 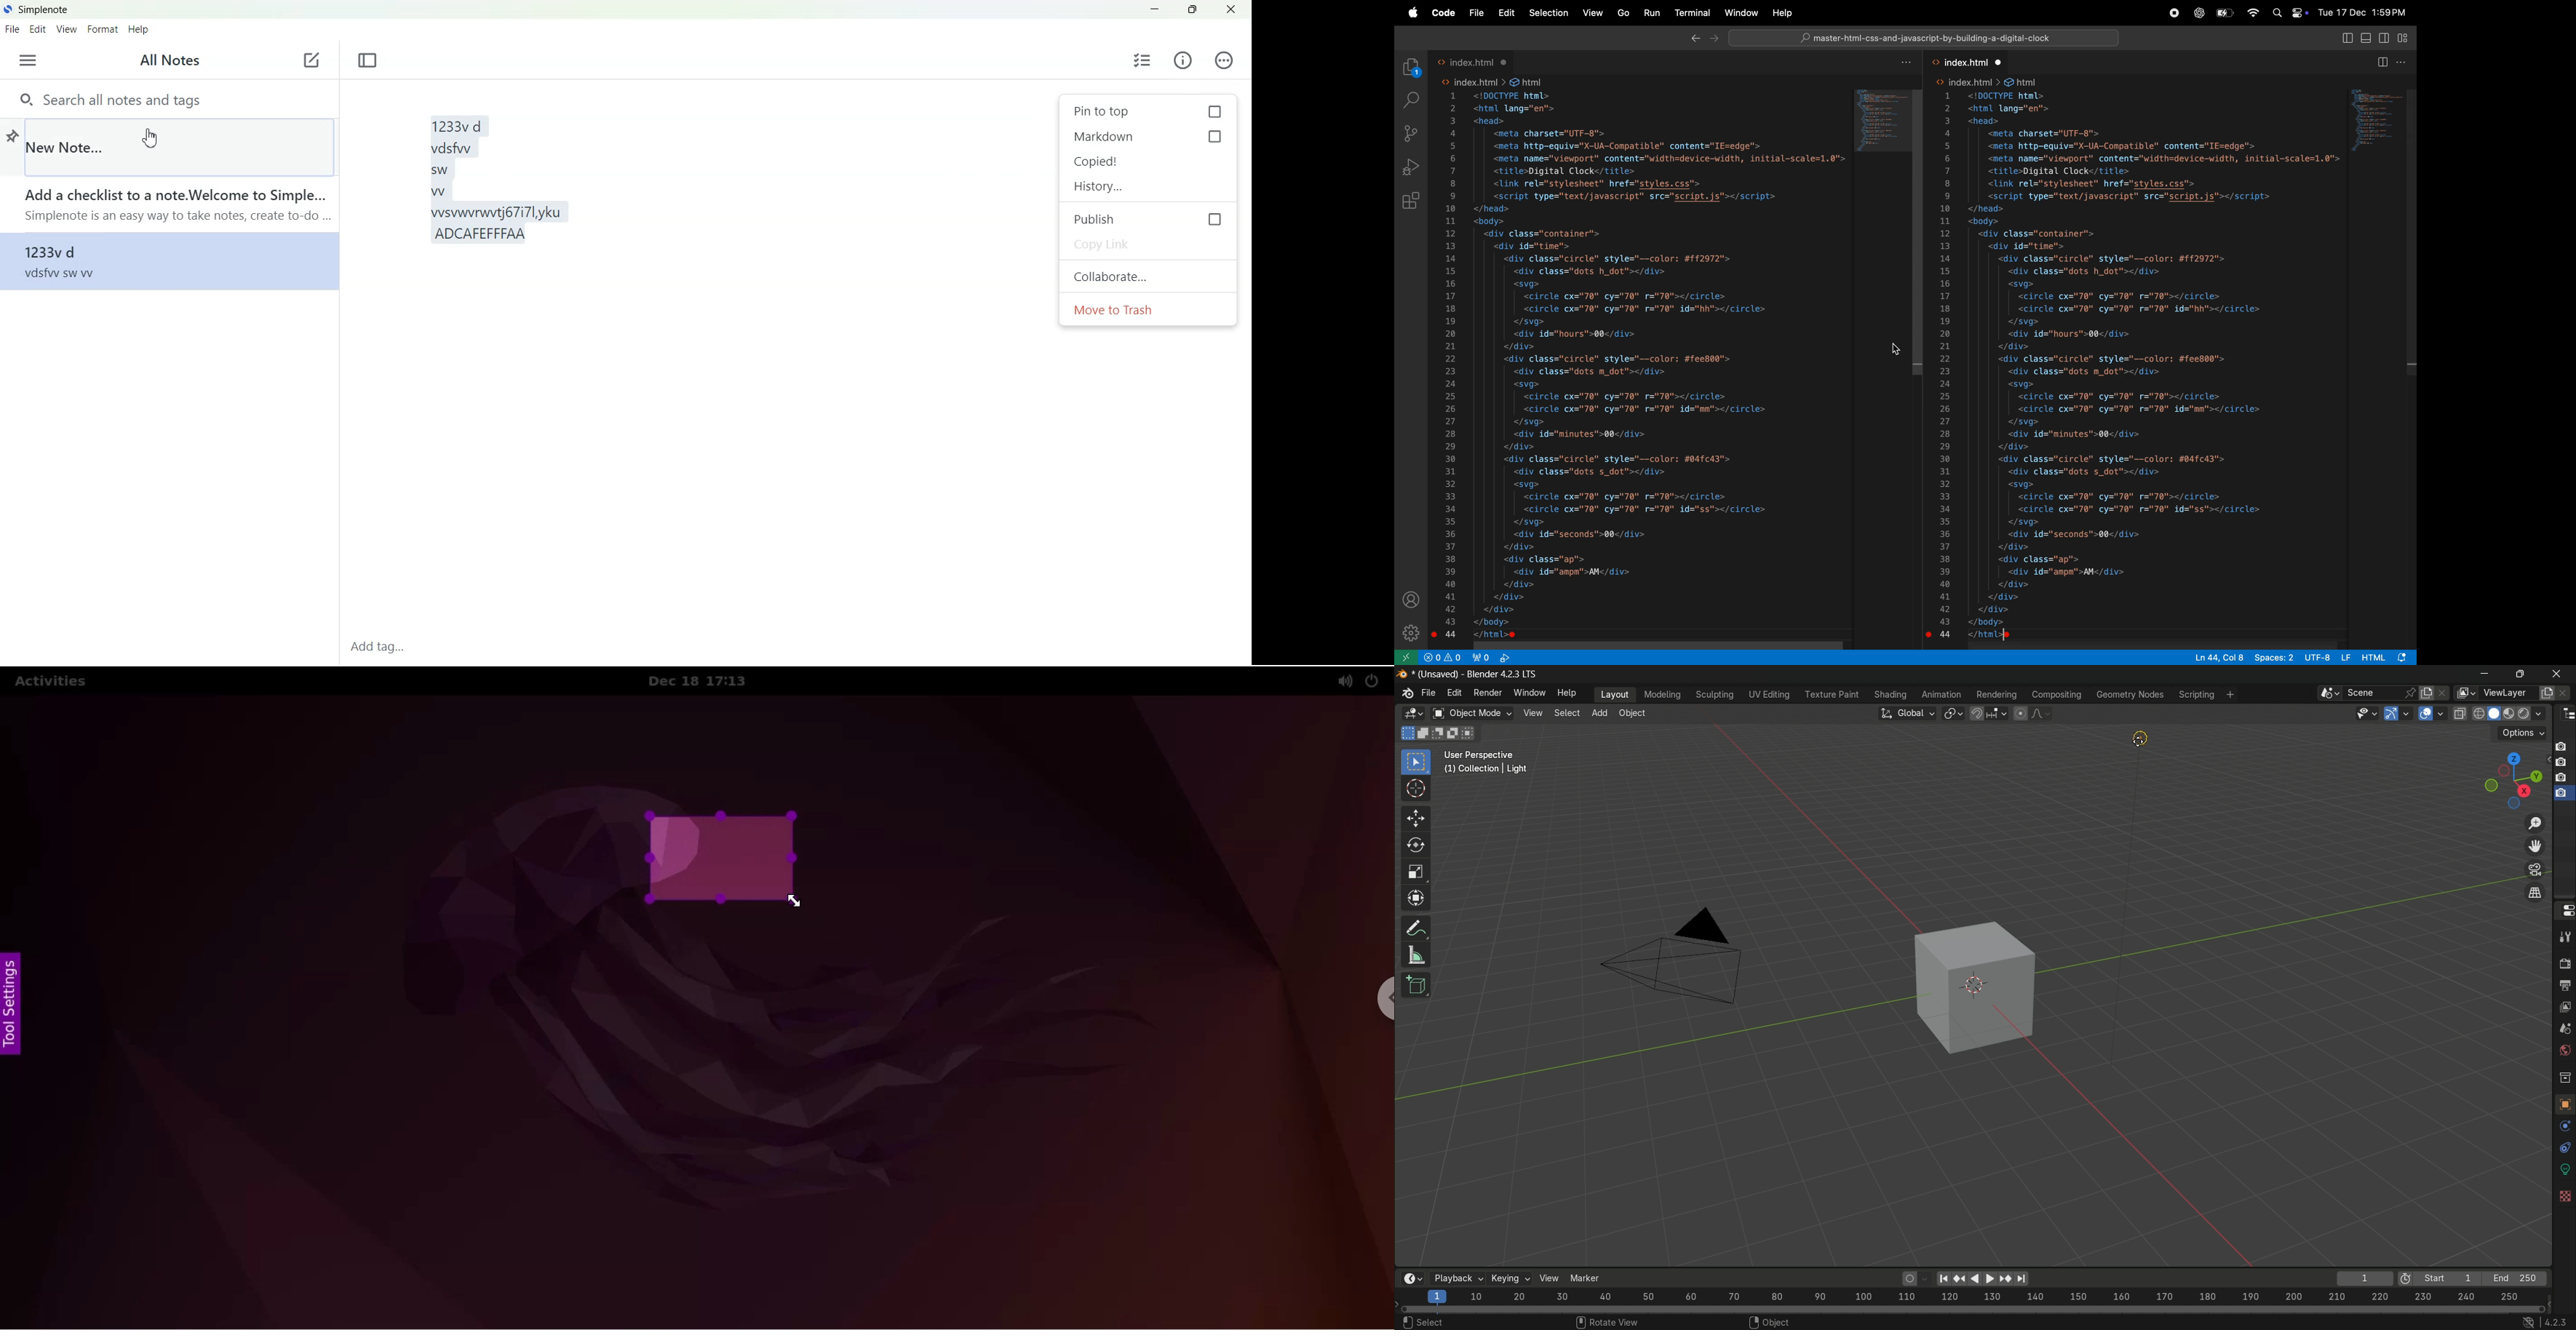 I want to click on file, so click(x=1476, y=13).